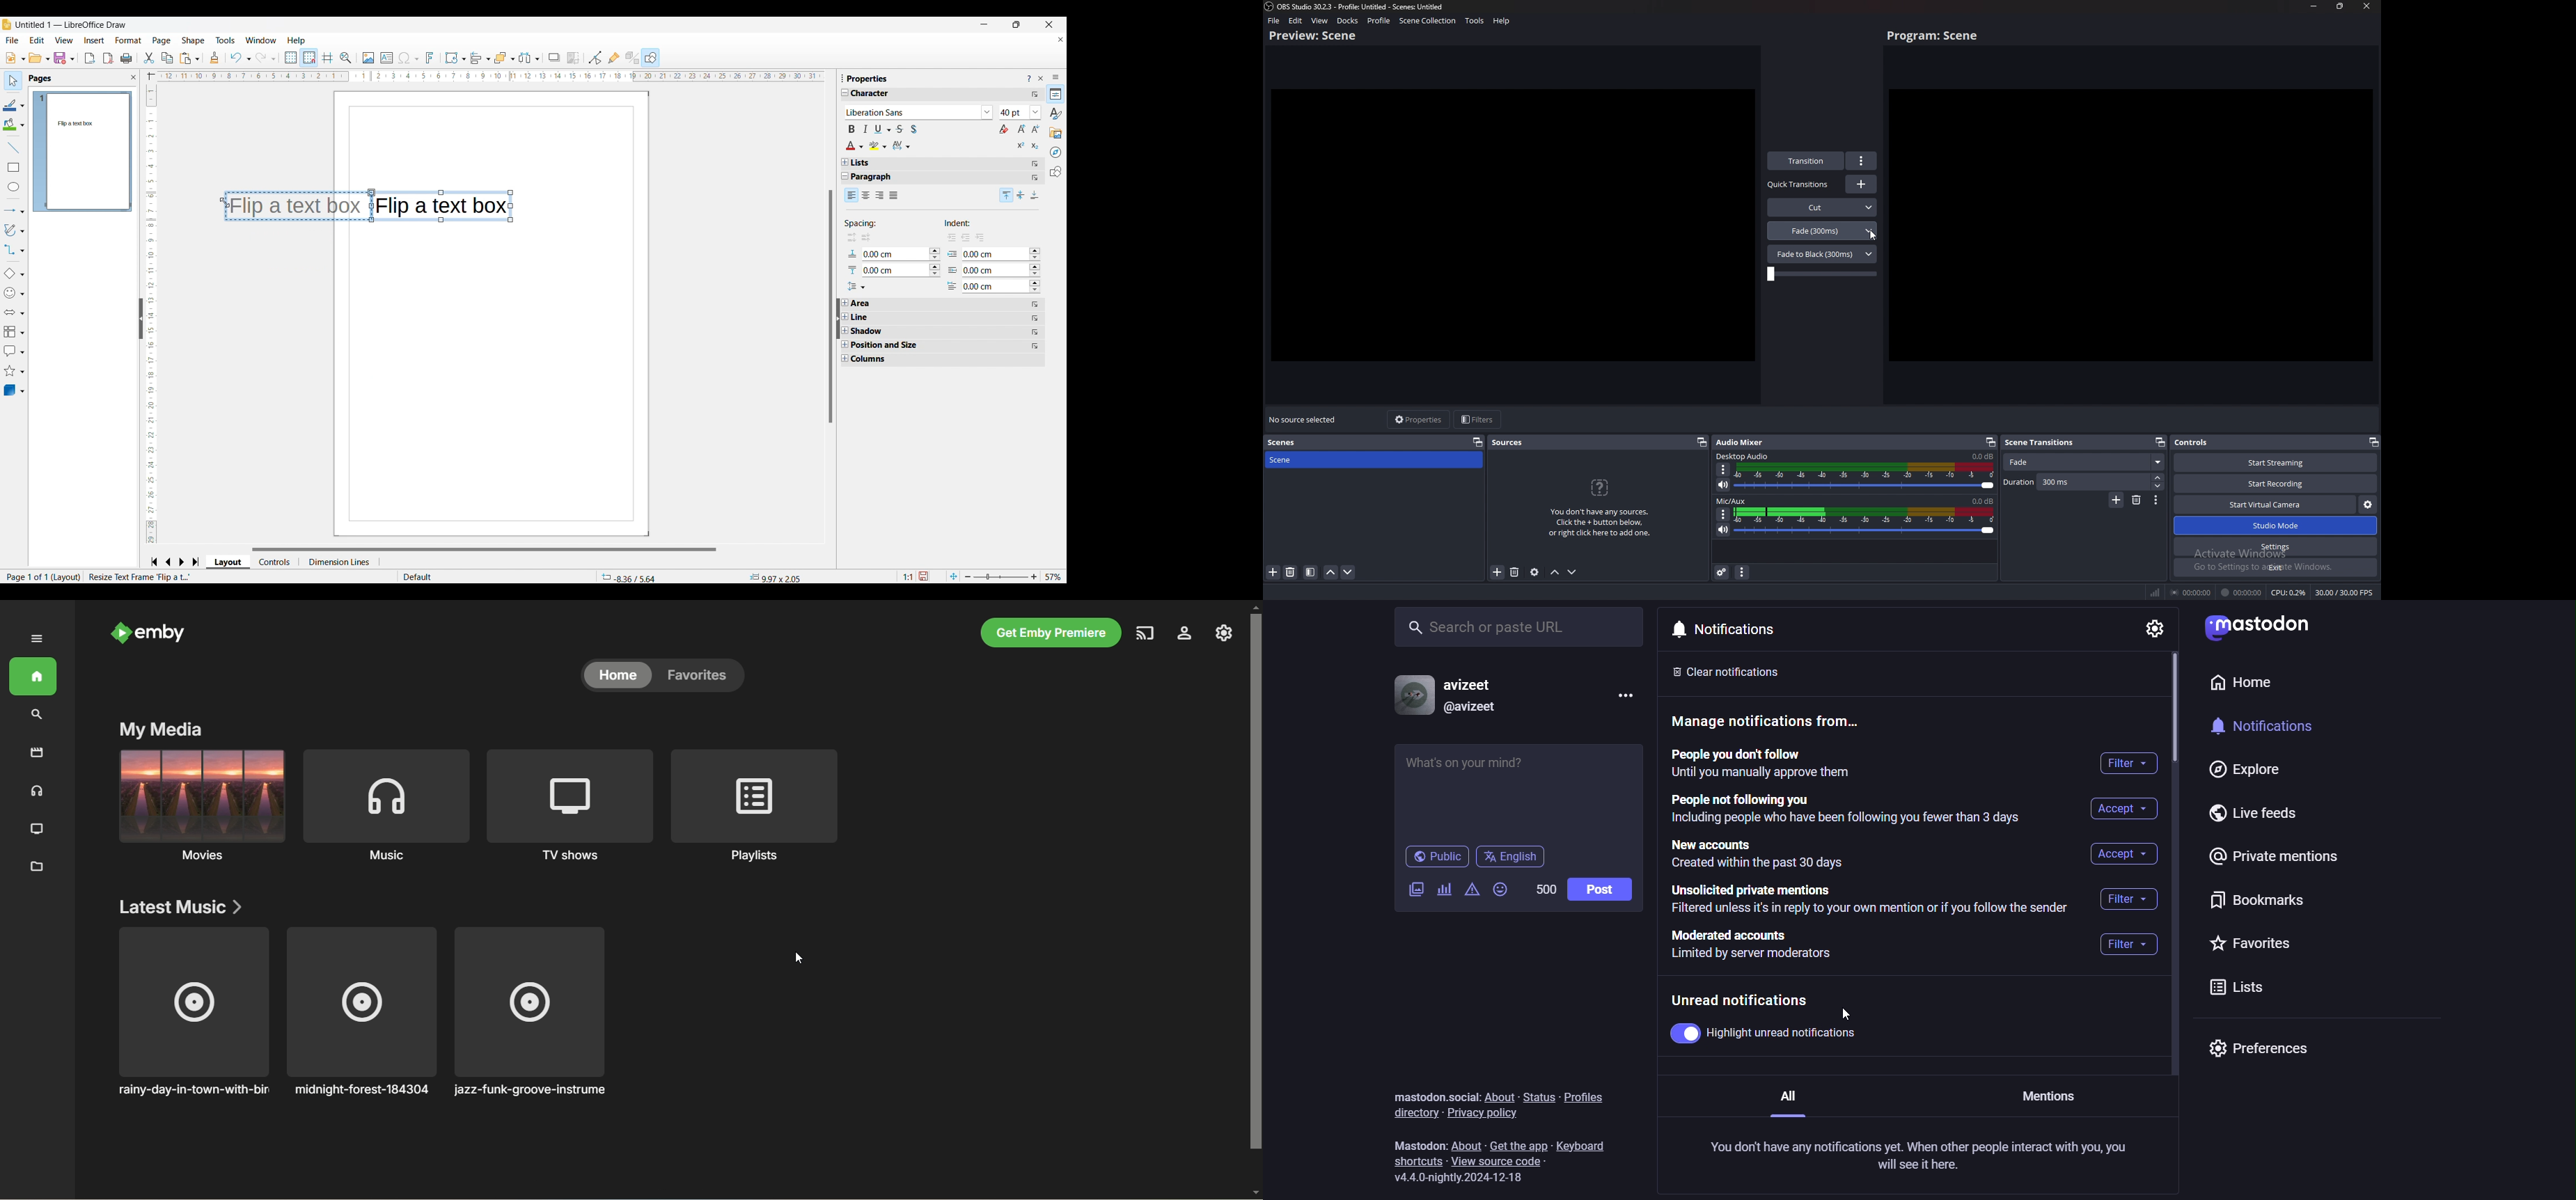  Describe the element at coordinates (1535, 572) in the screenshot. I see `Sources settings` at that location.